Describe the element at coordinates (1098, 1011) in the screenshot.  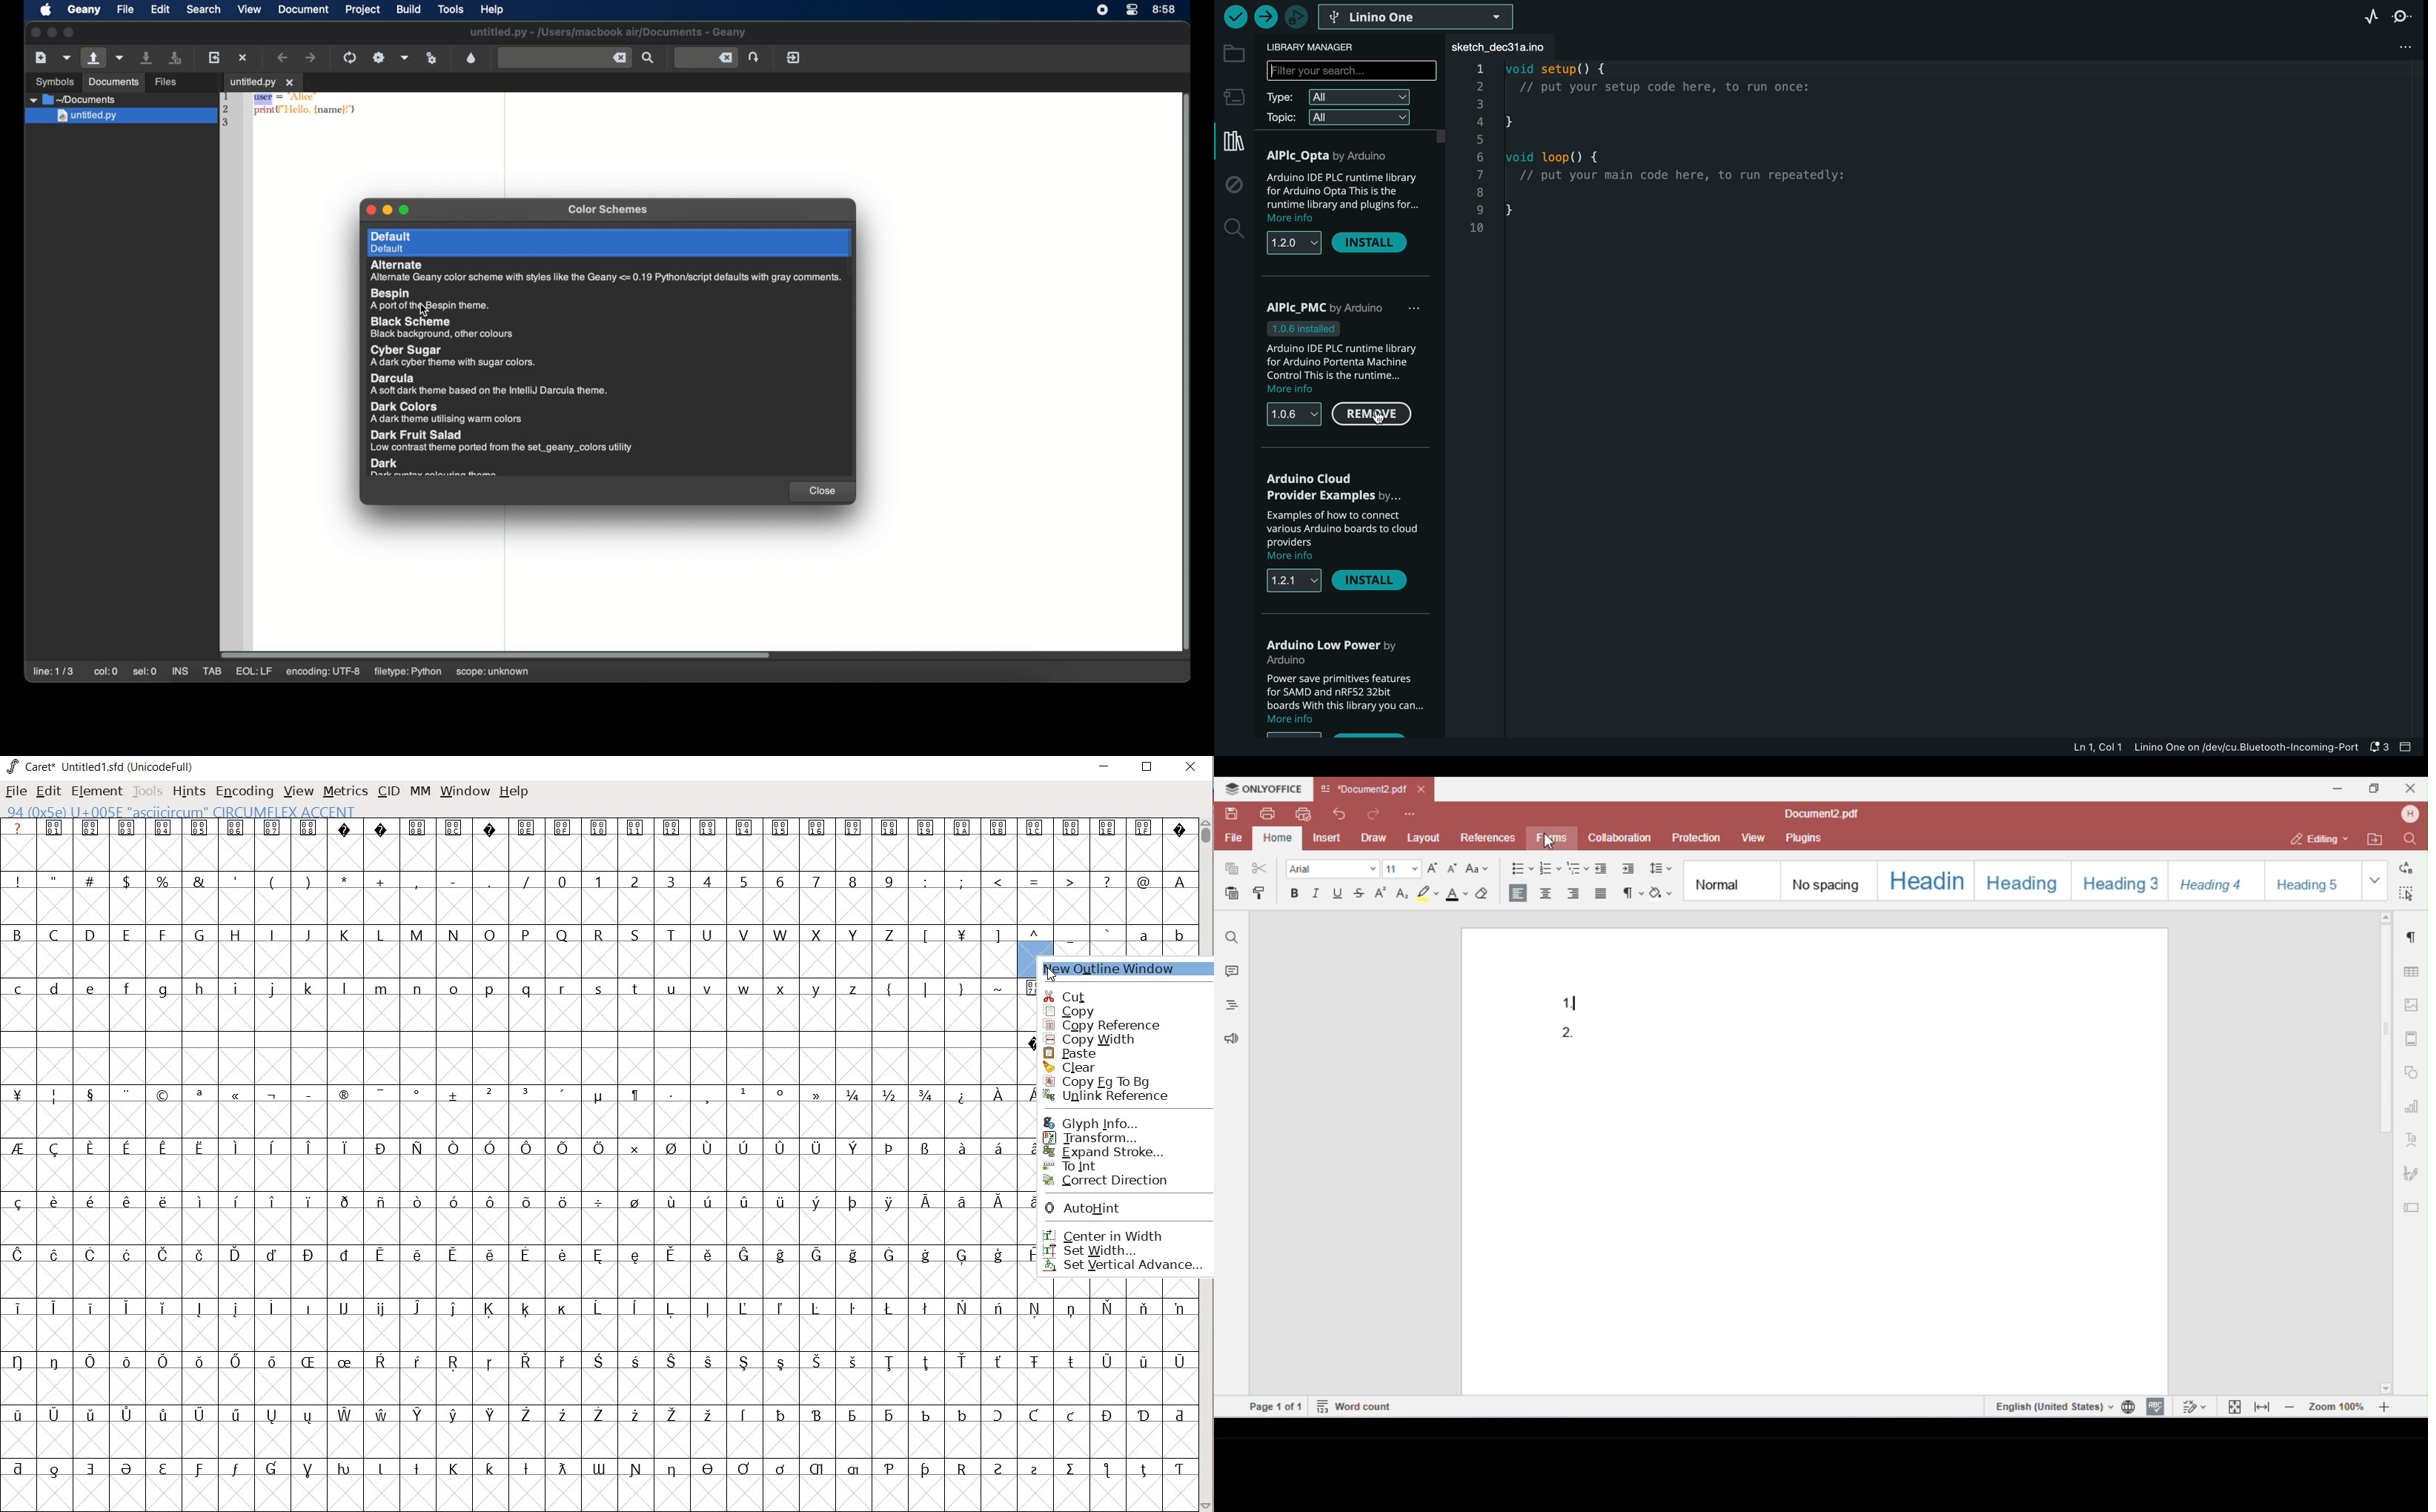
I see `copy` at that location.